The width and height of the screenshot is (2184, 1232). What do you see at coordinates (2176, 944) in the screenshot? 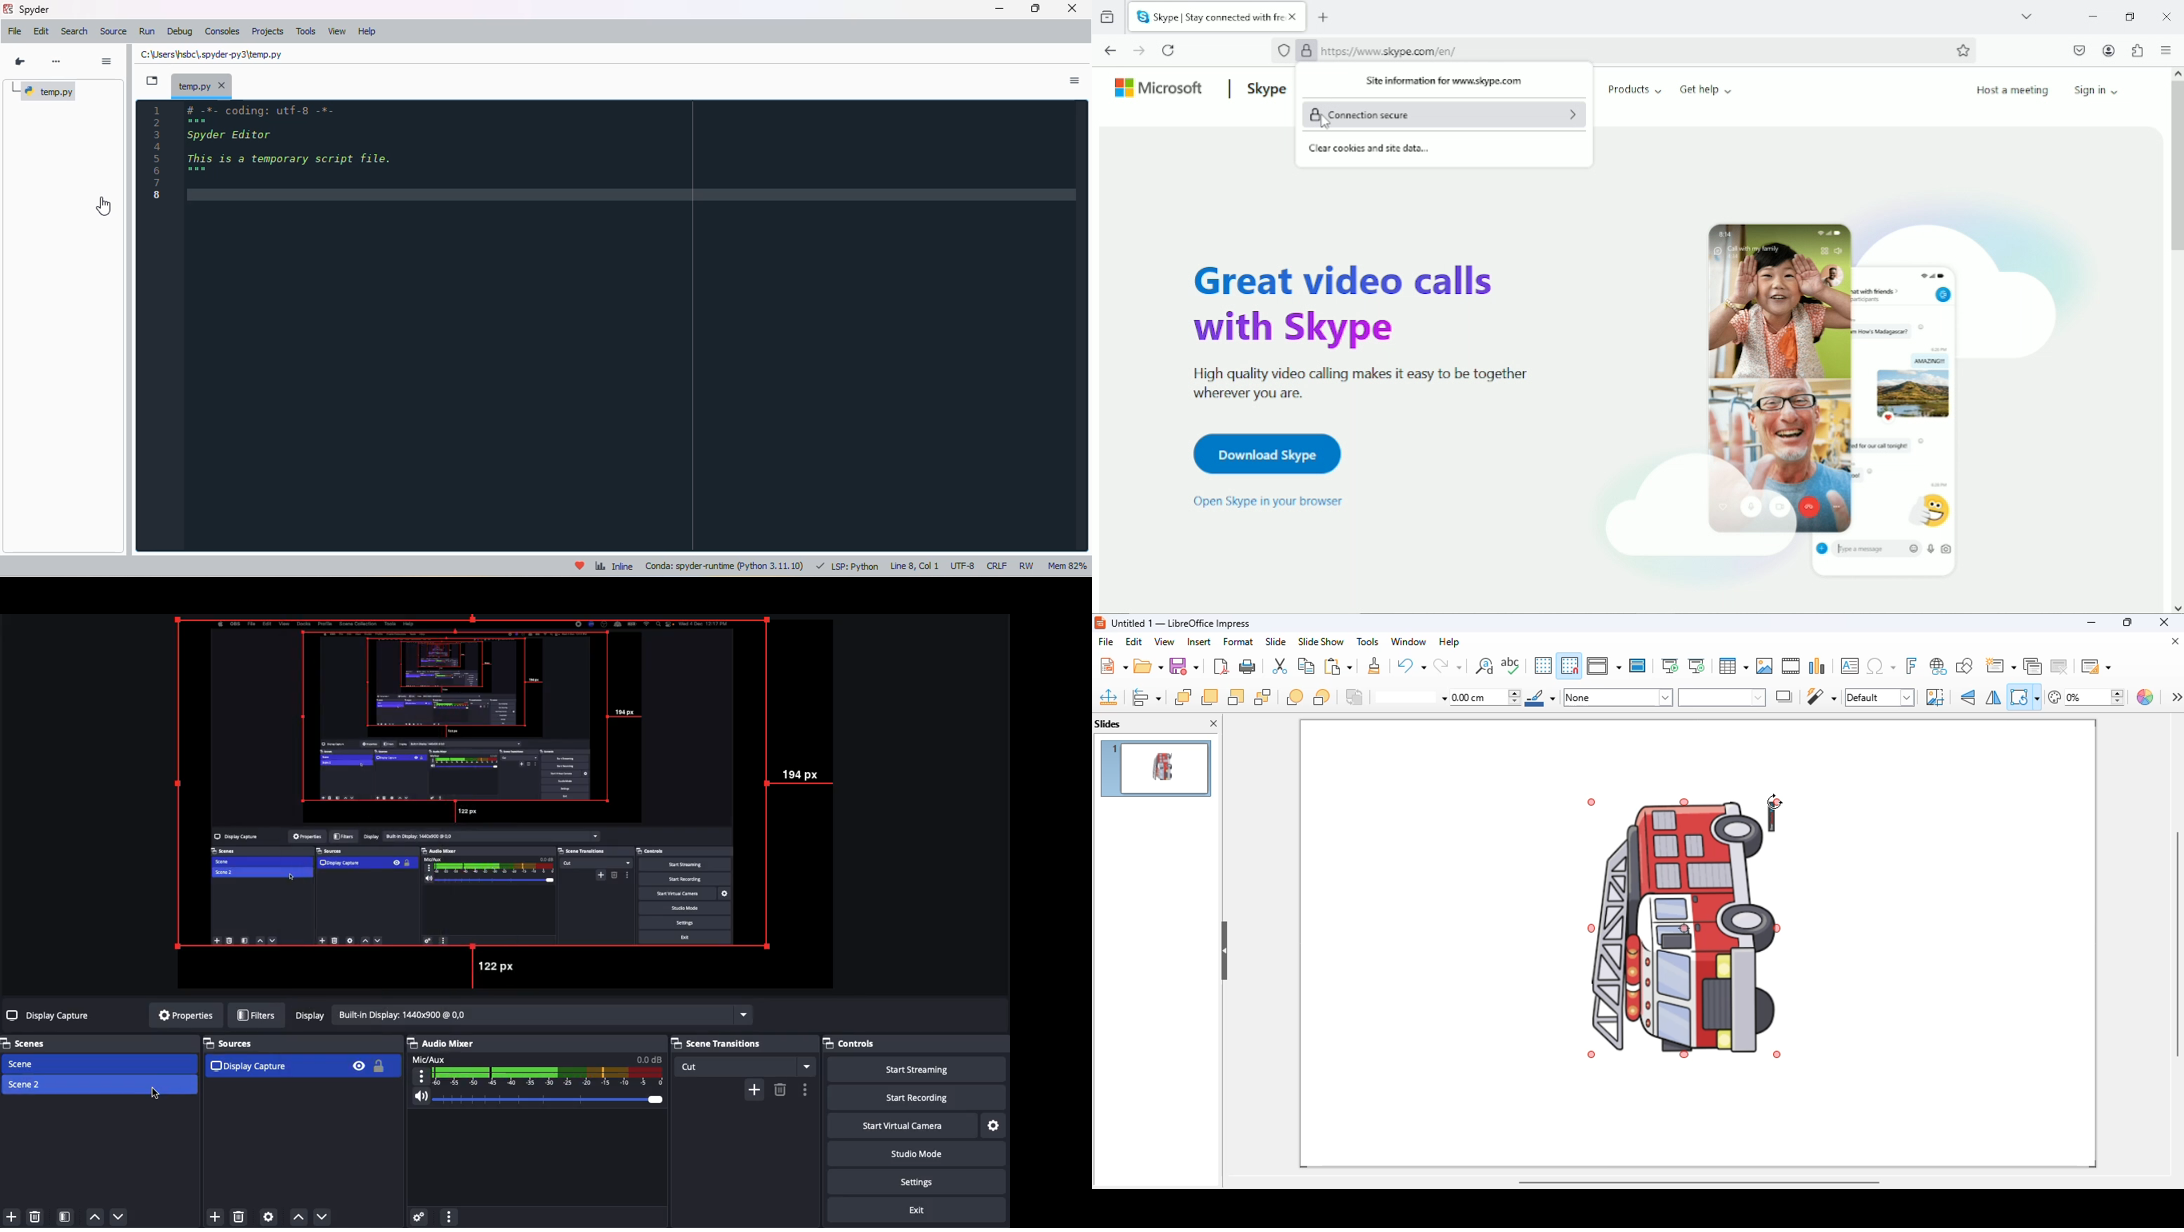
I see `vertical scroll bar` at bounding box center [2176, 944].